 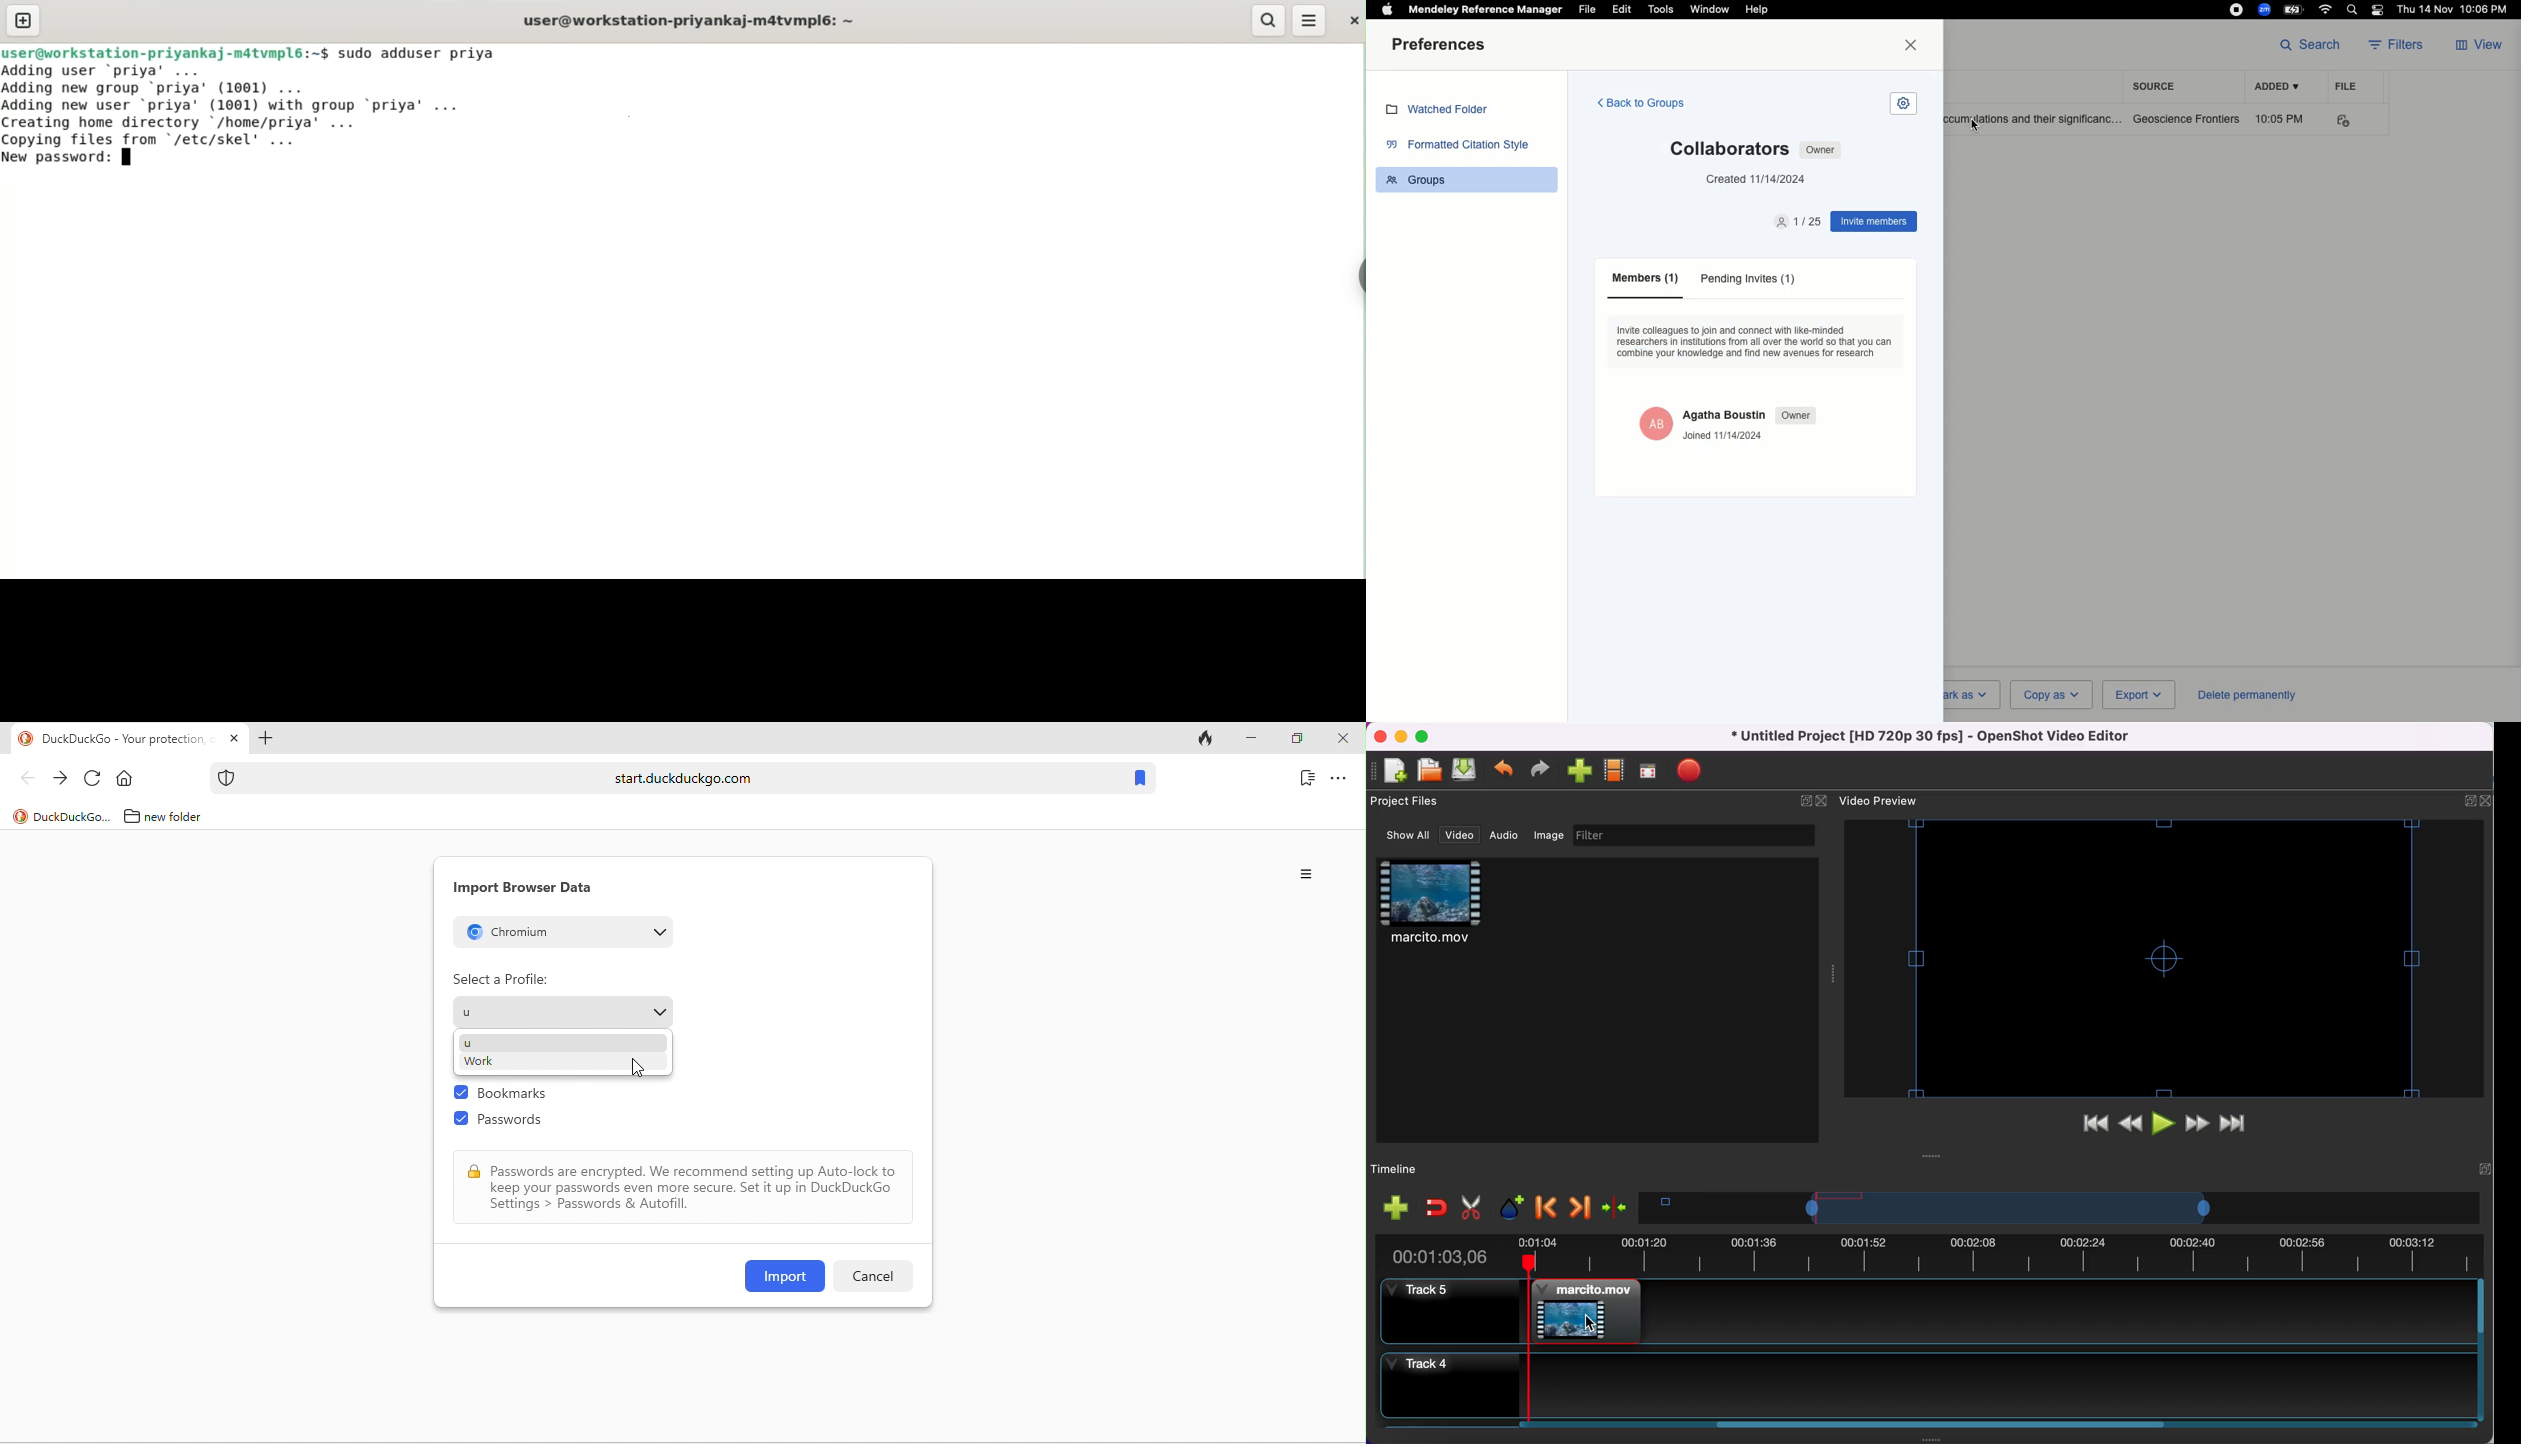 I want to click on Geoscience frontiers, so click(x=2187, y=119).